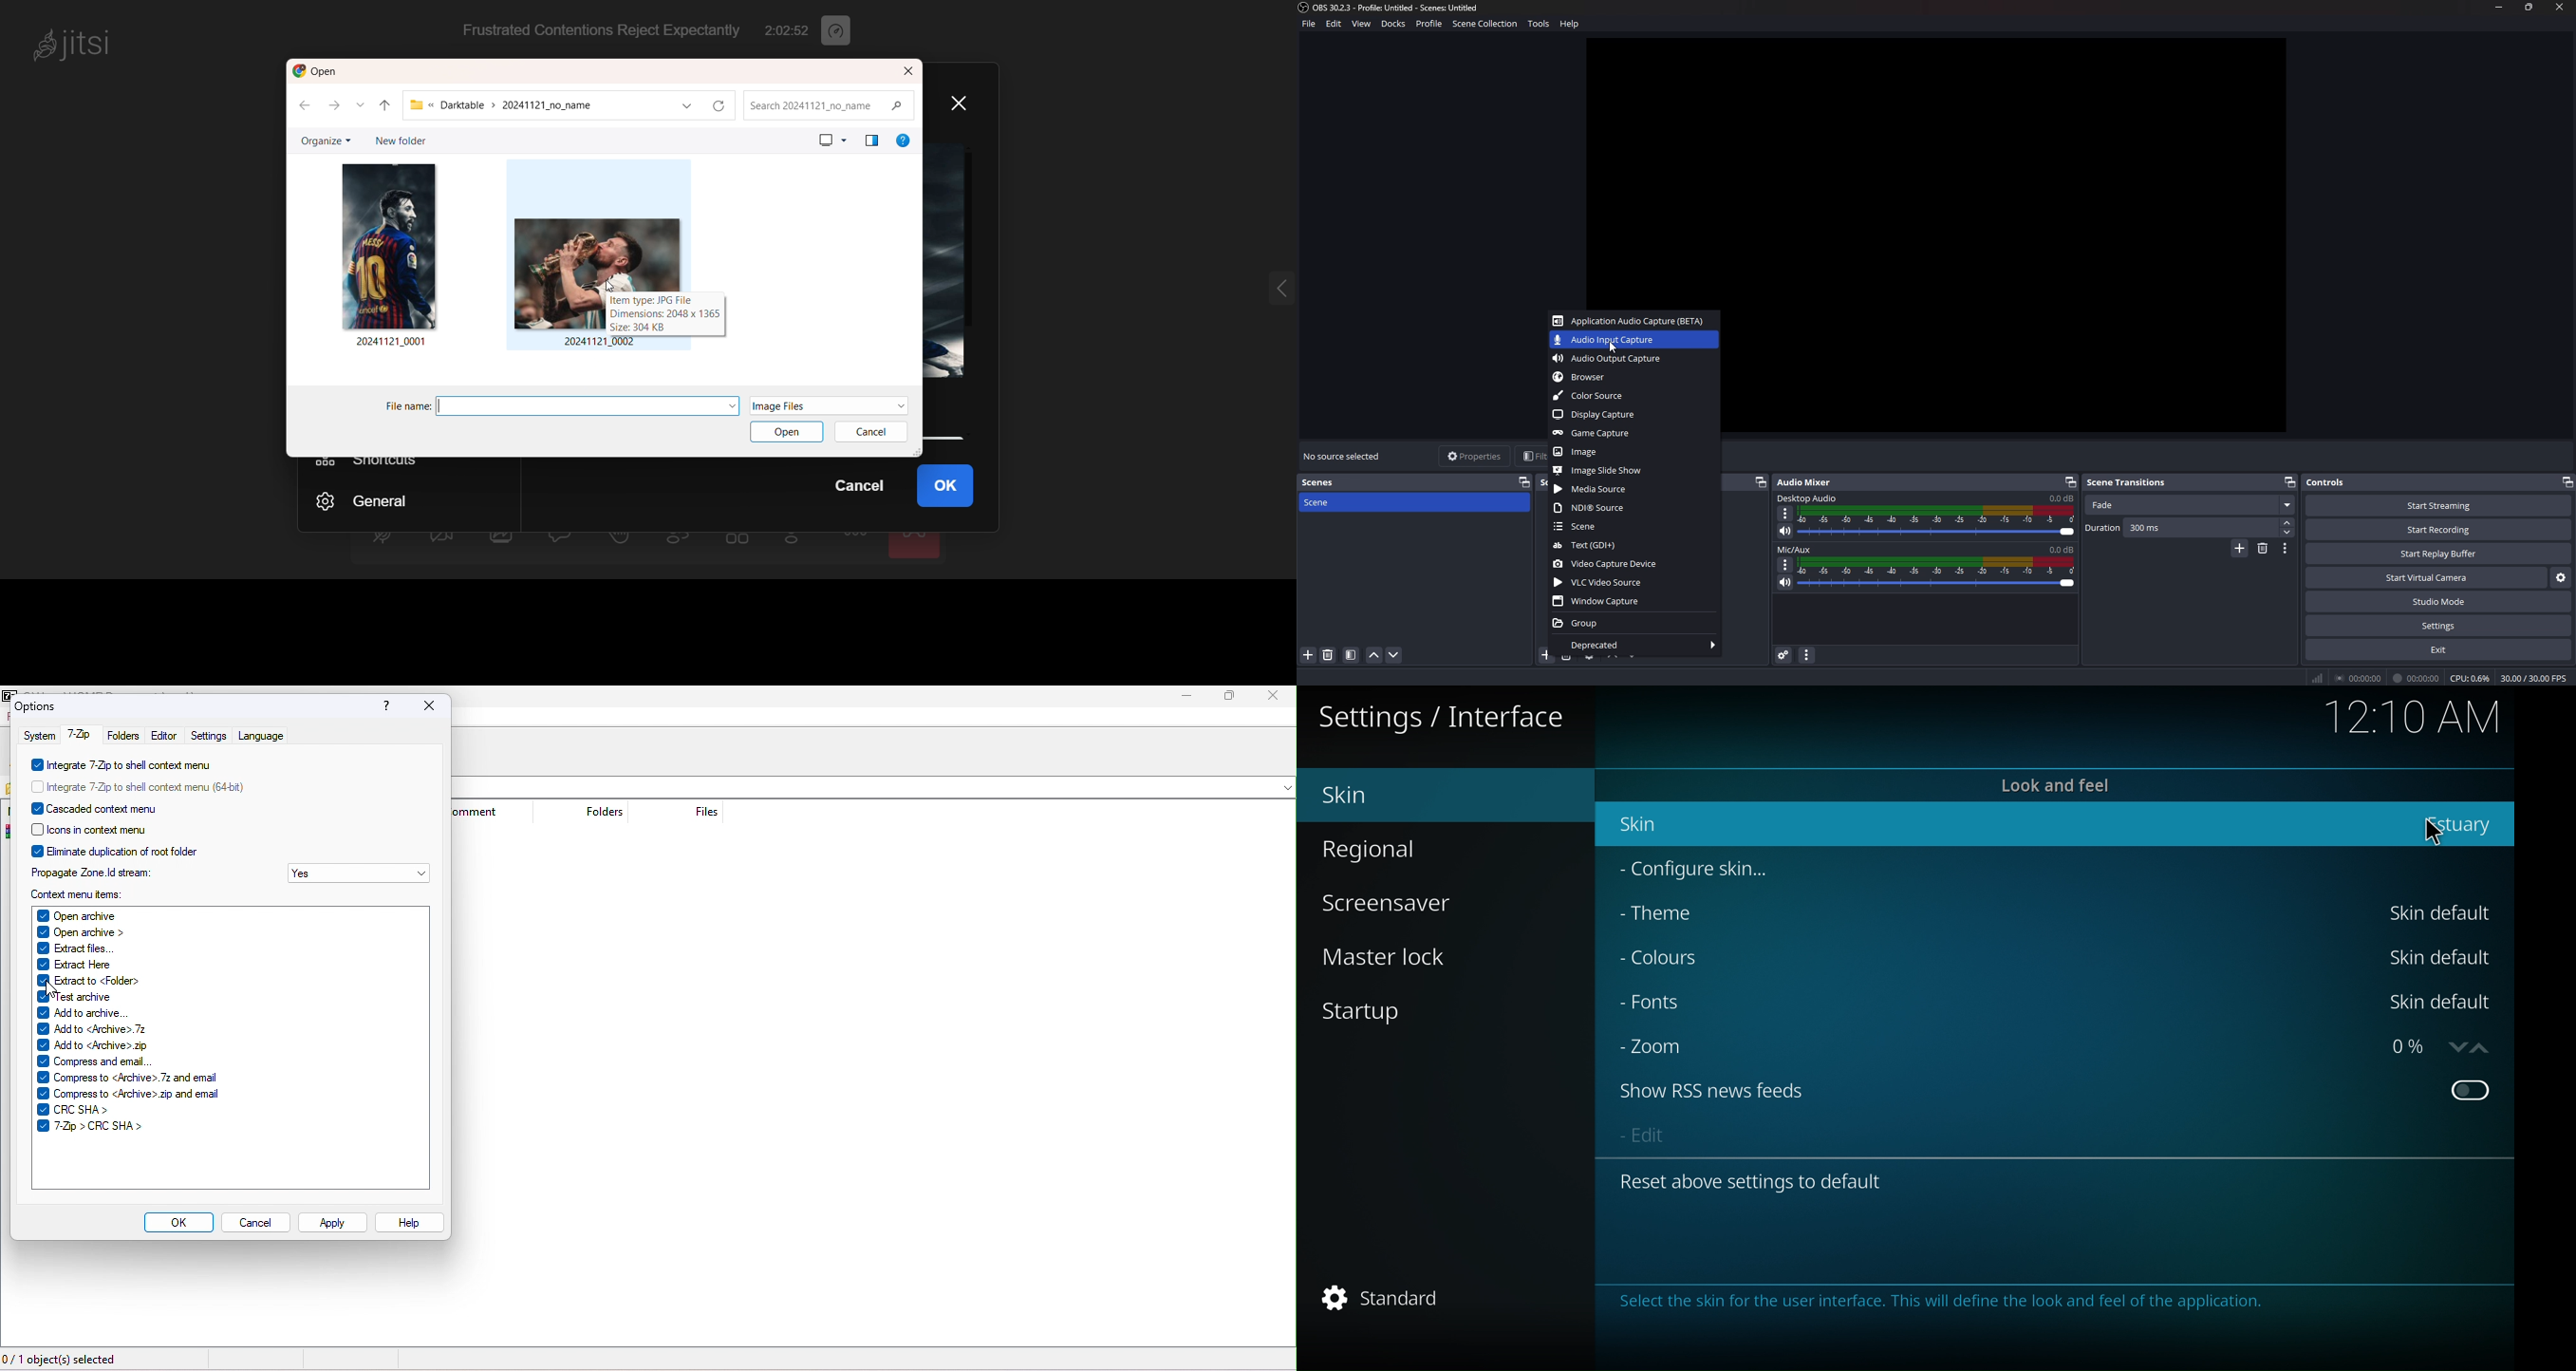  I want to click on start up, so click(1368, 1016).